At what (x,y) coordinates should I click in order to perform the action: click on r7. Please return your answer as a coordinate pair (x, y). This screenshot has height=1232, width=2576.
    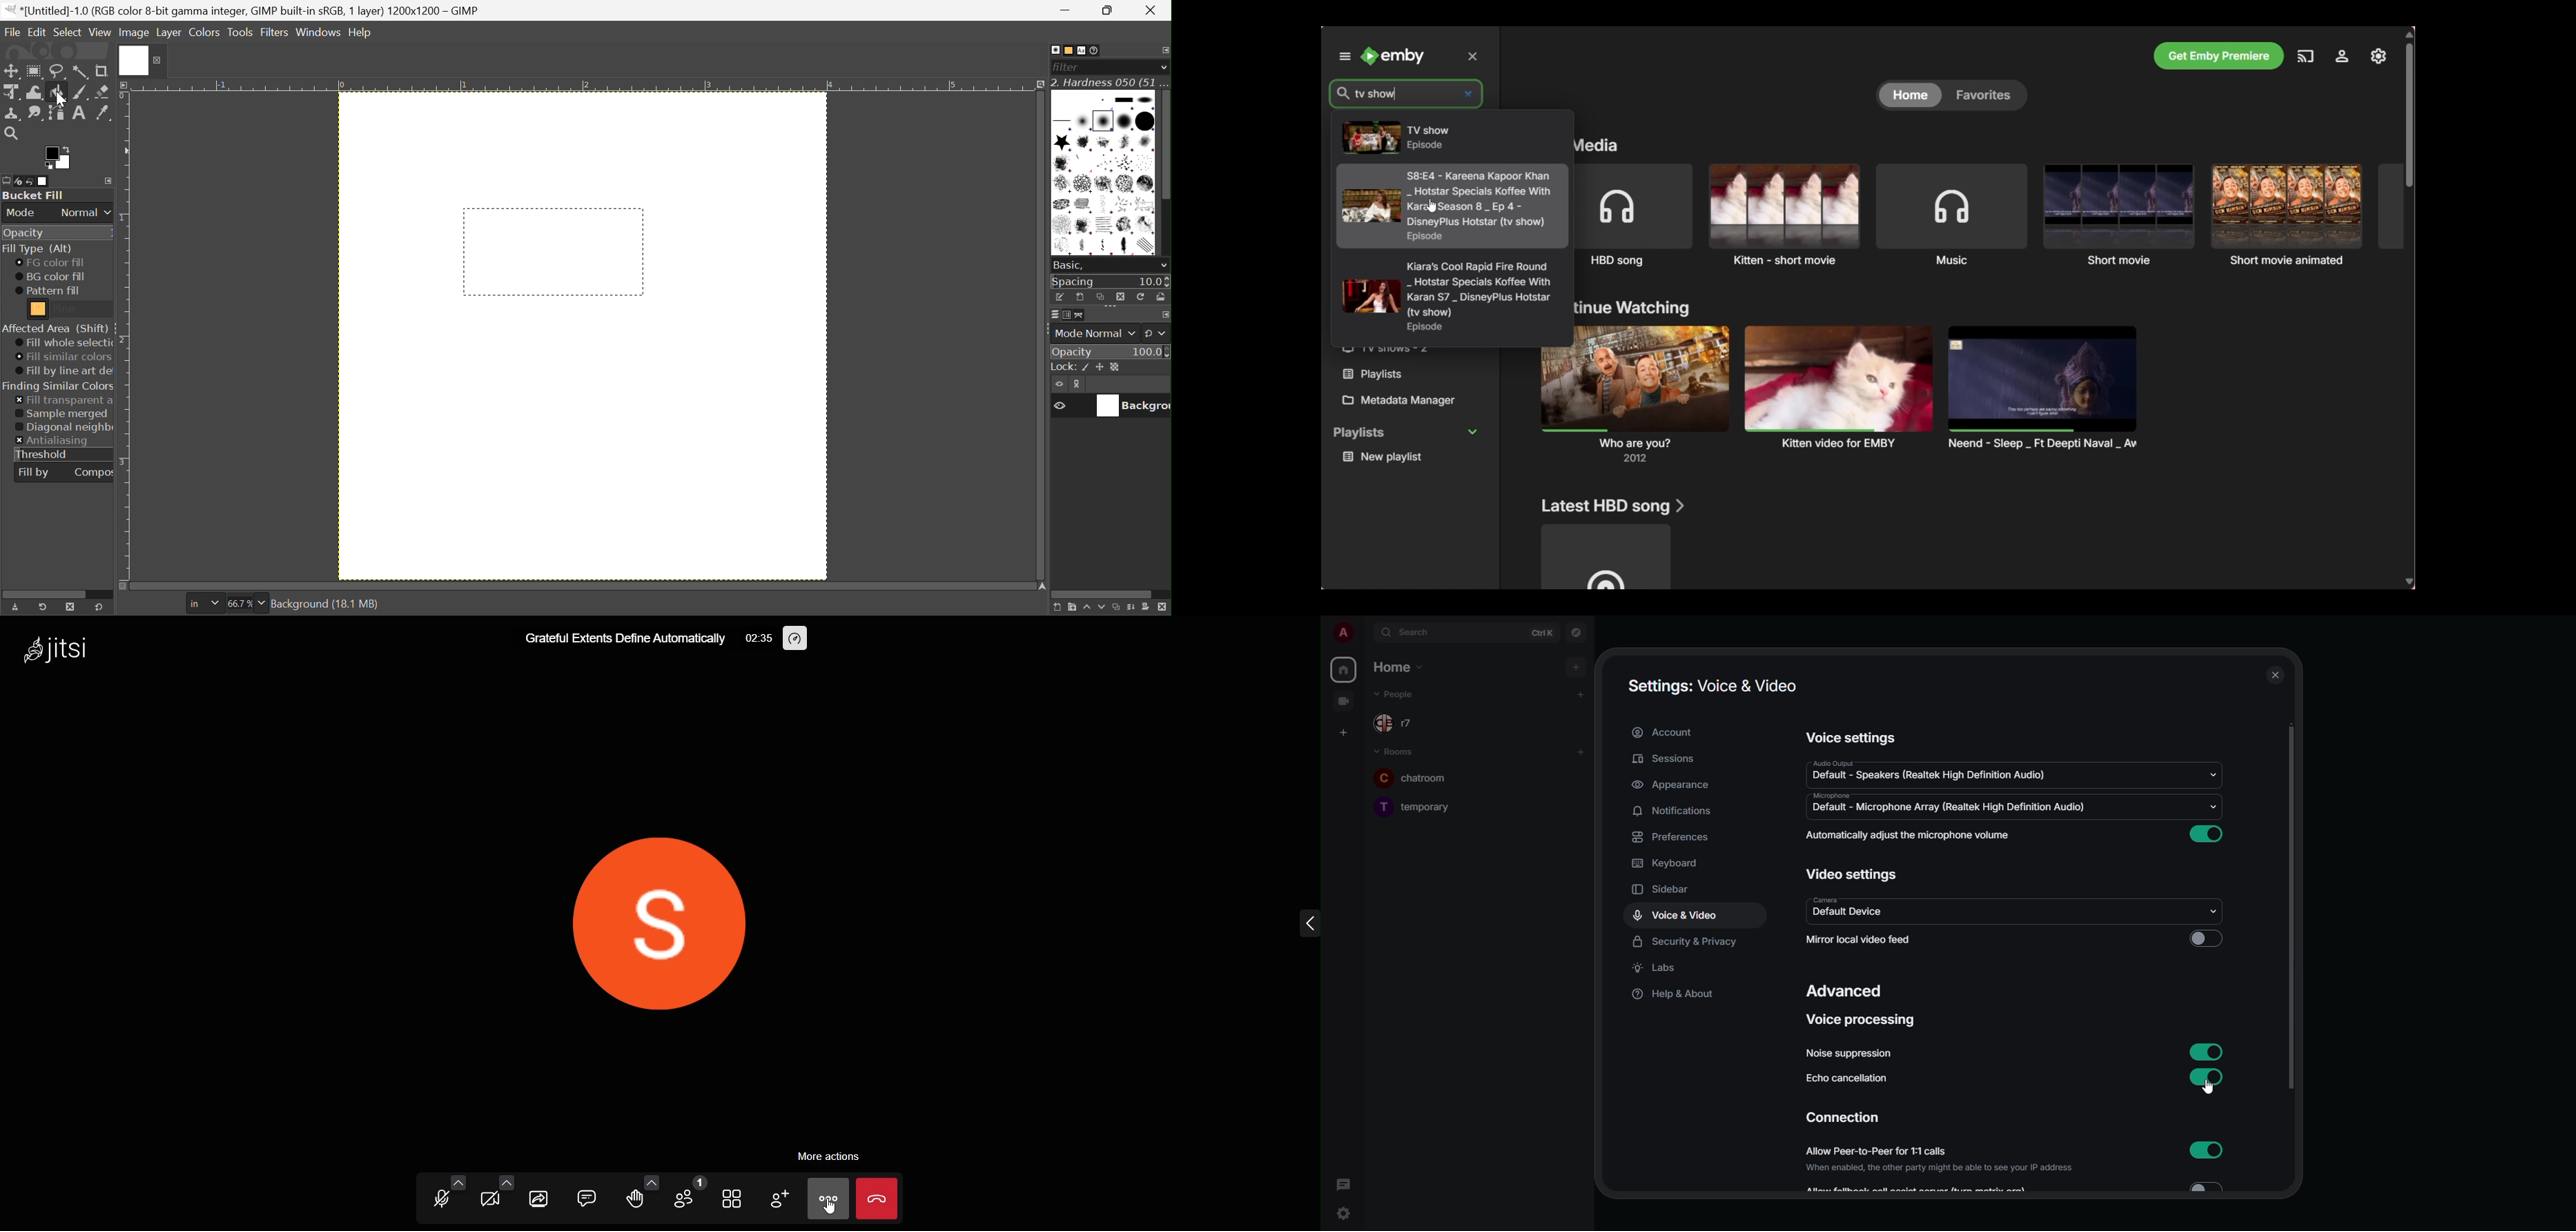
    Looking at the image, I should click on (1398, 724).